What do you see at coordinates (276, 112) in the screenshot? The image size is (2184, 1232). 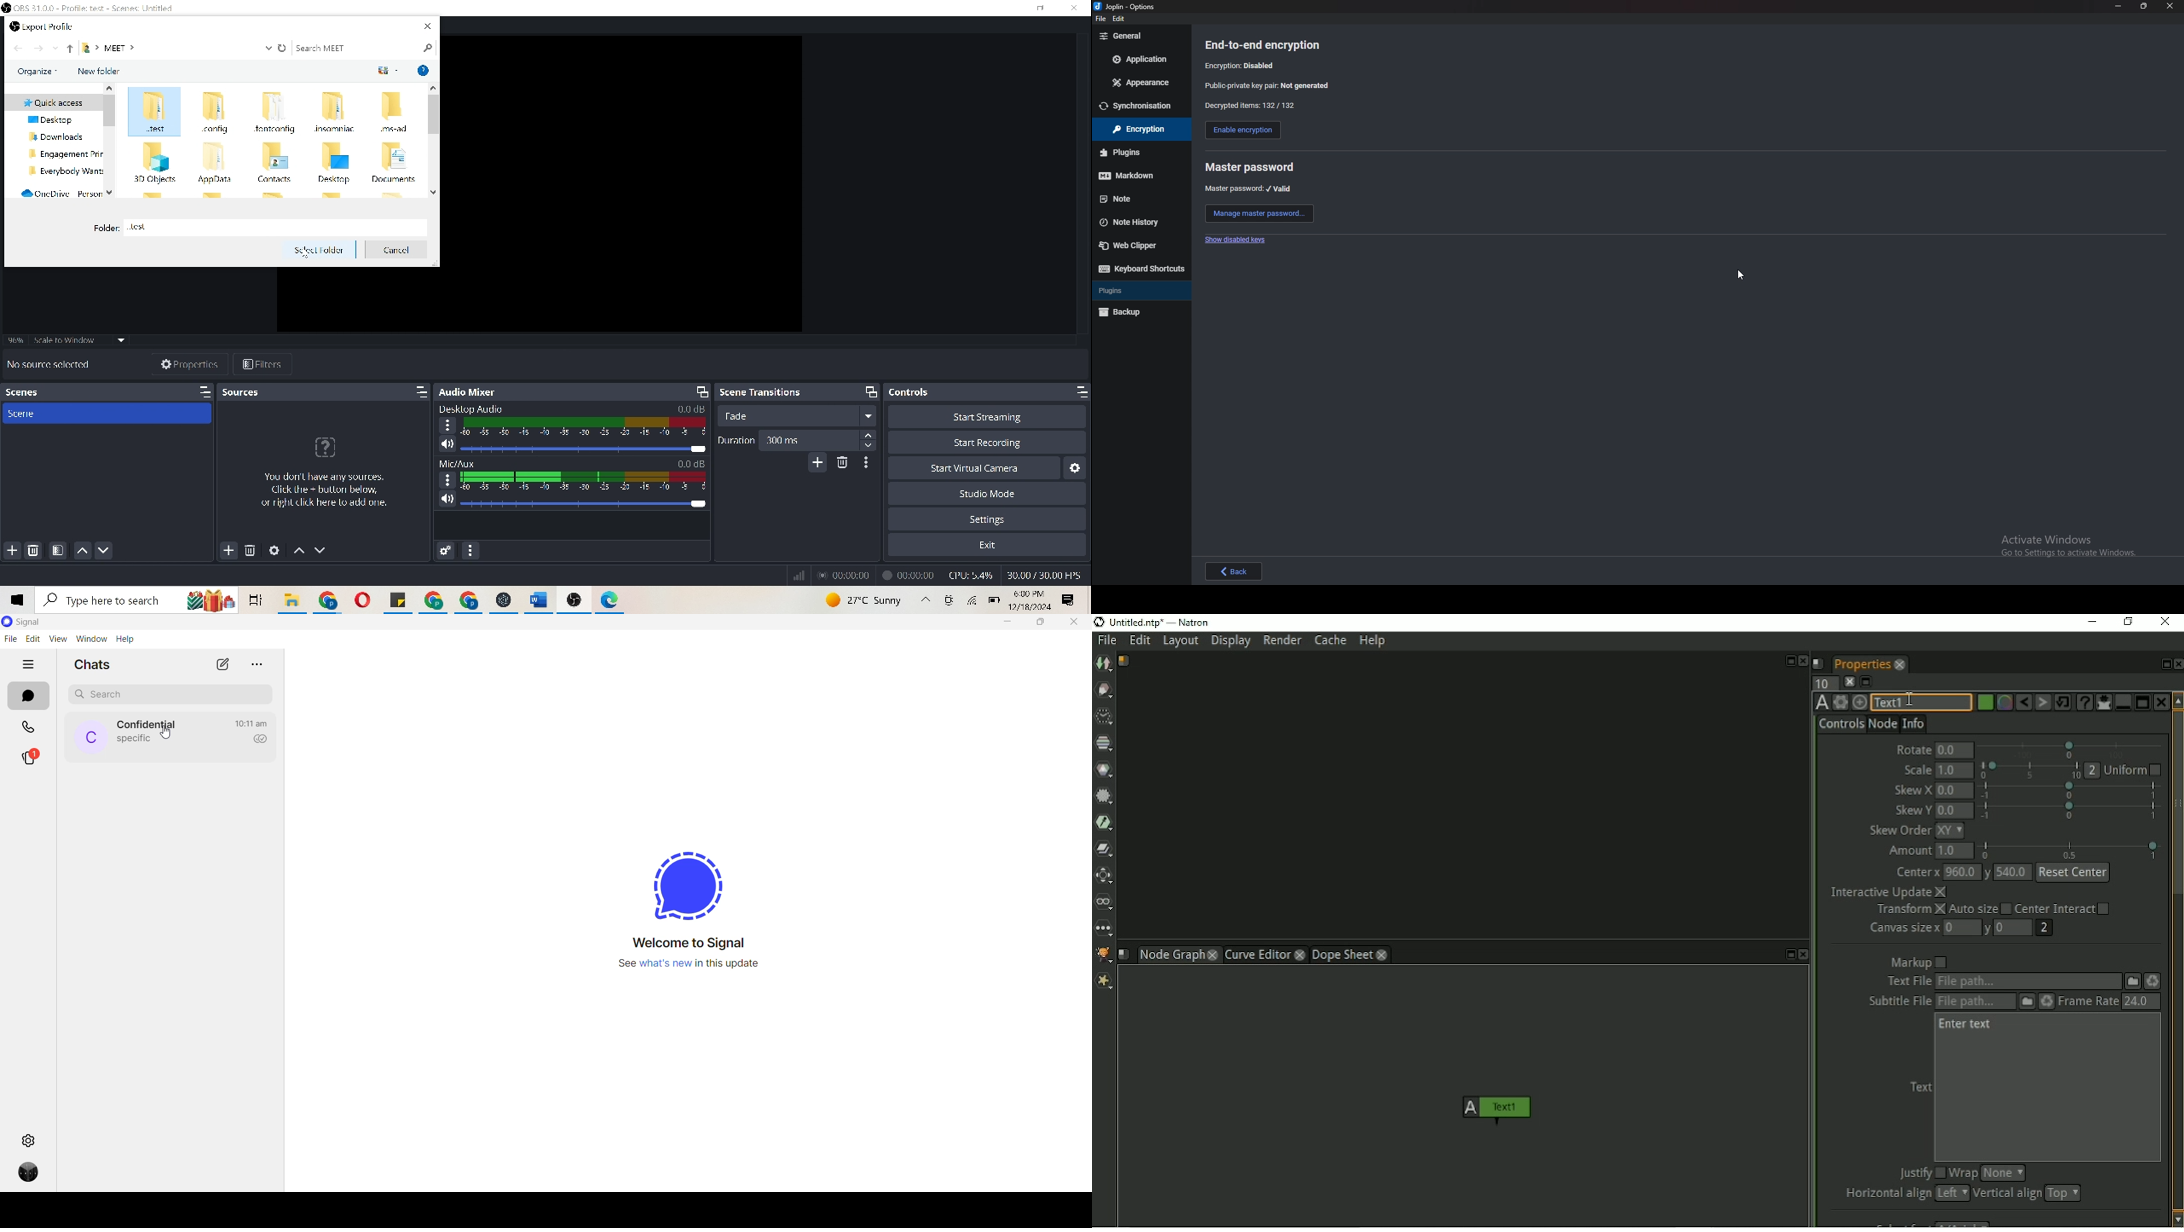 I see `.tontconfig` at bounding box center [276, 112].